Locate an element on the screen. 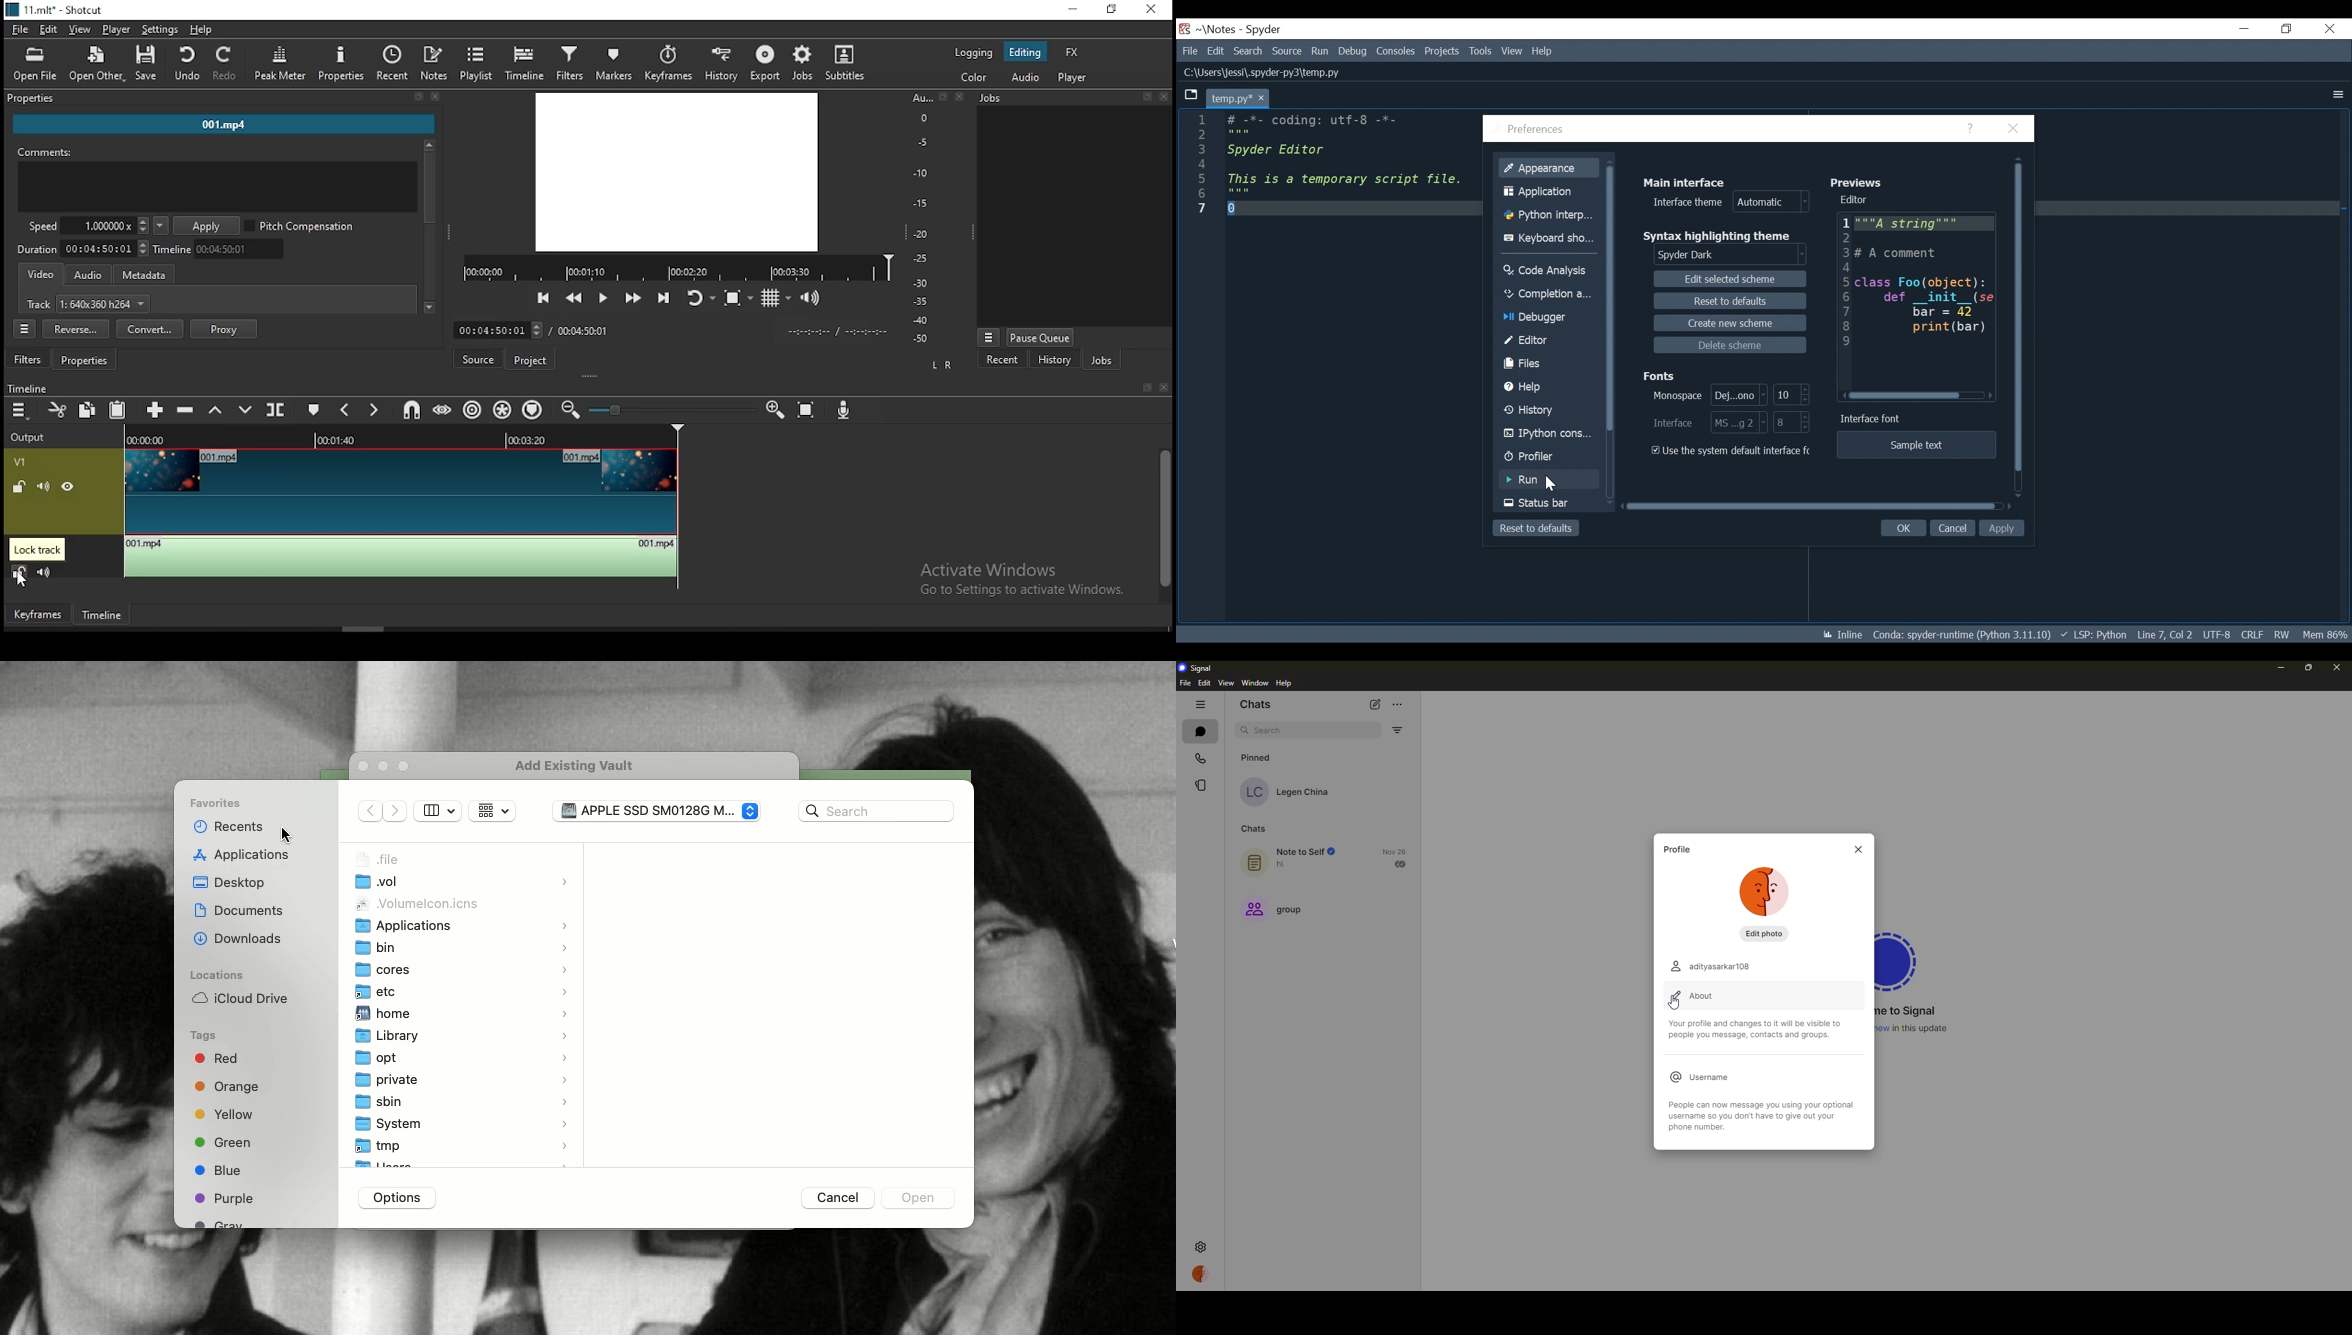  sbin is located at coordinates (465, 1101).